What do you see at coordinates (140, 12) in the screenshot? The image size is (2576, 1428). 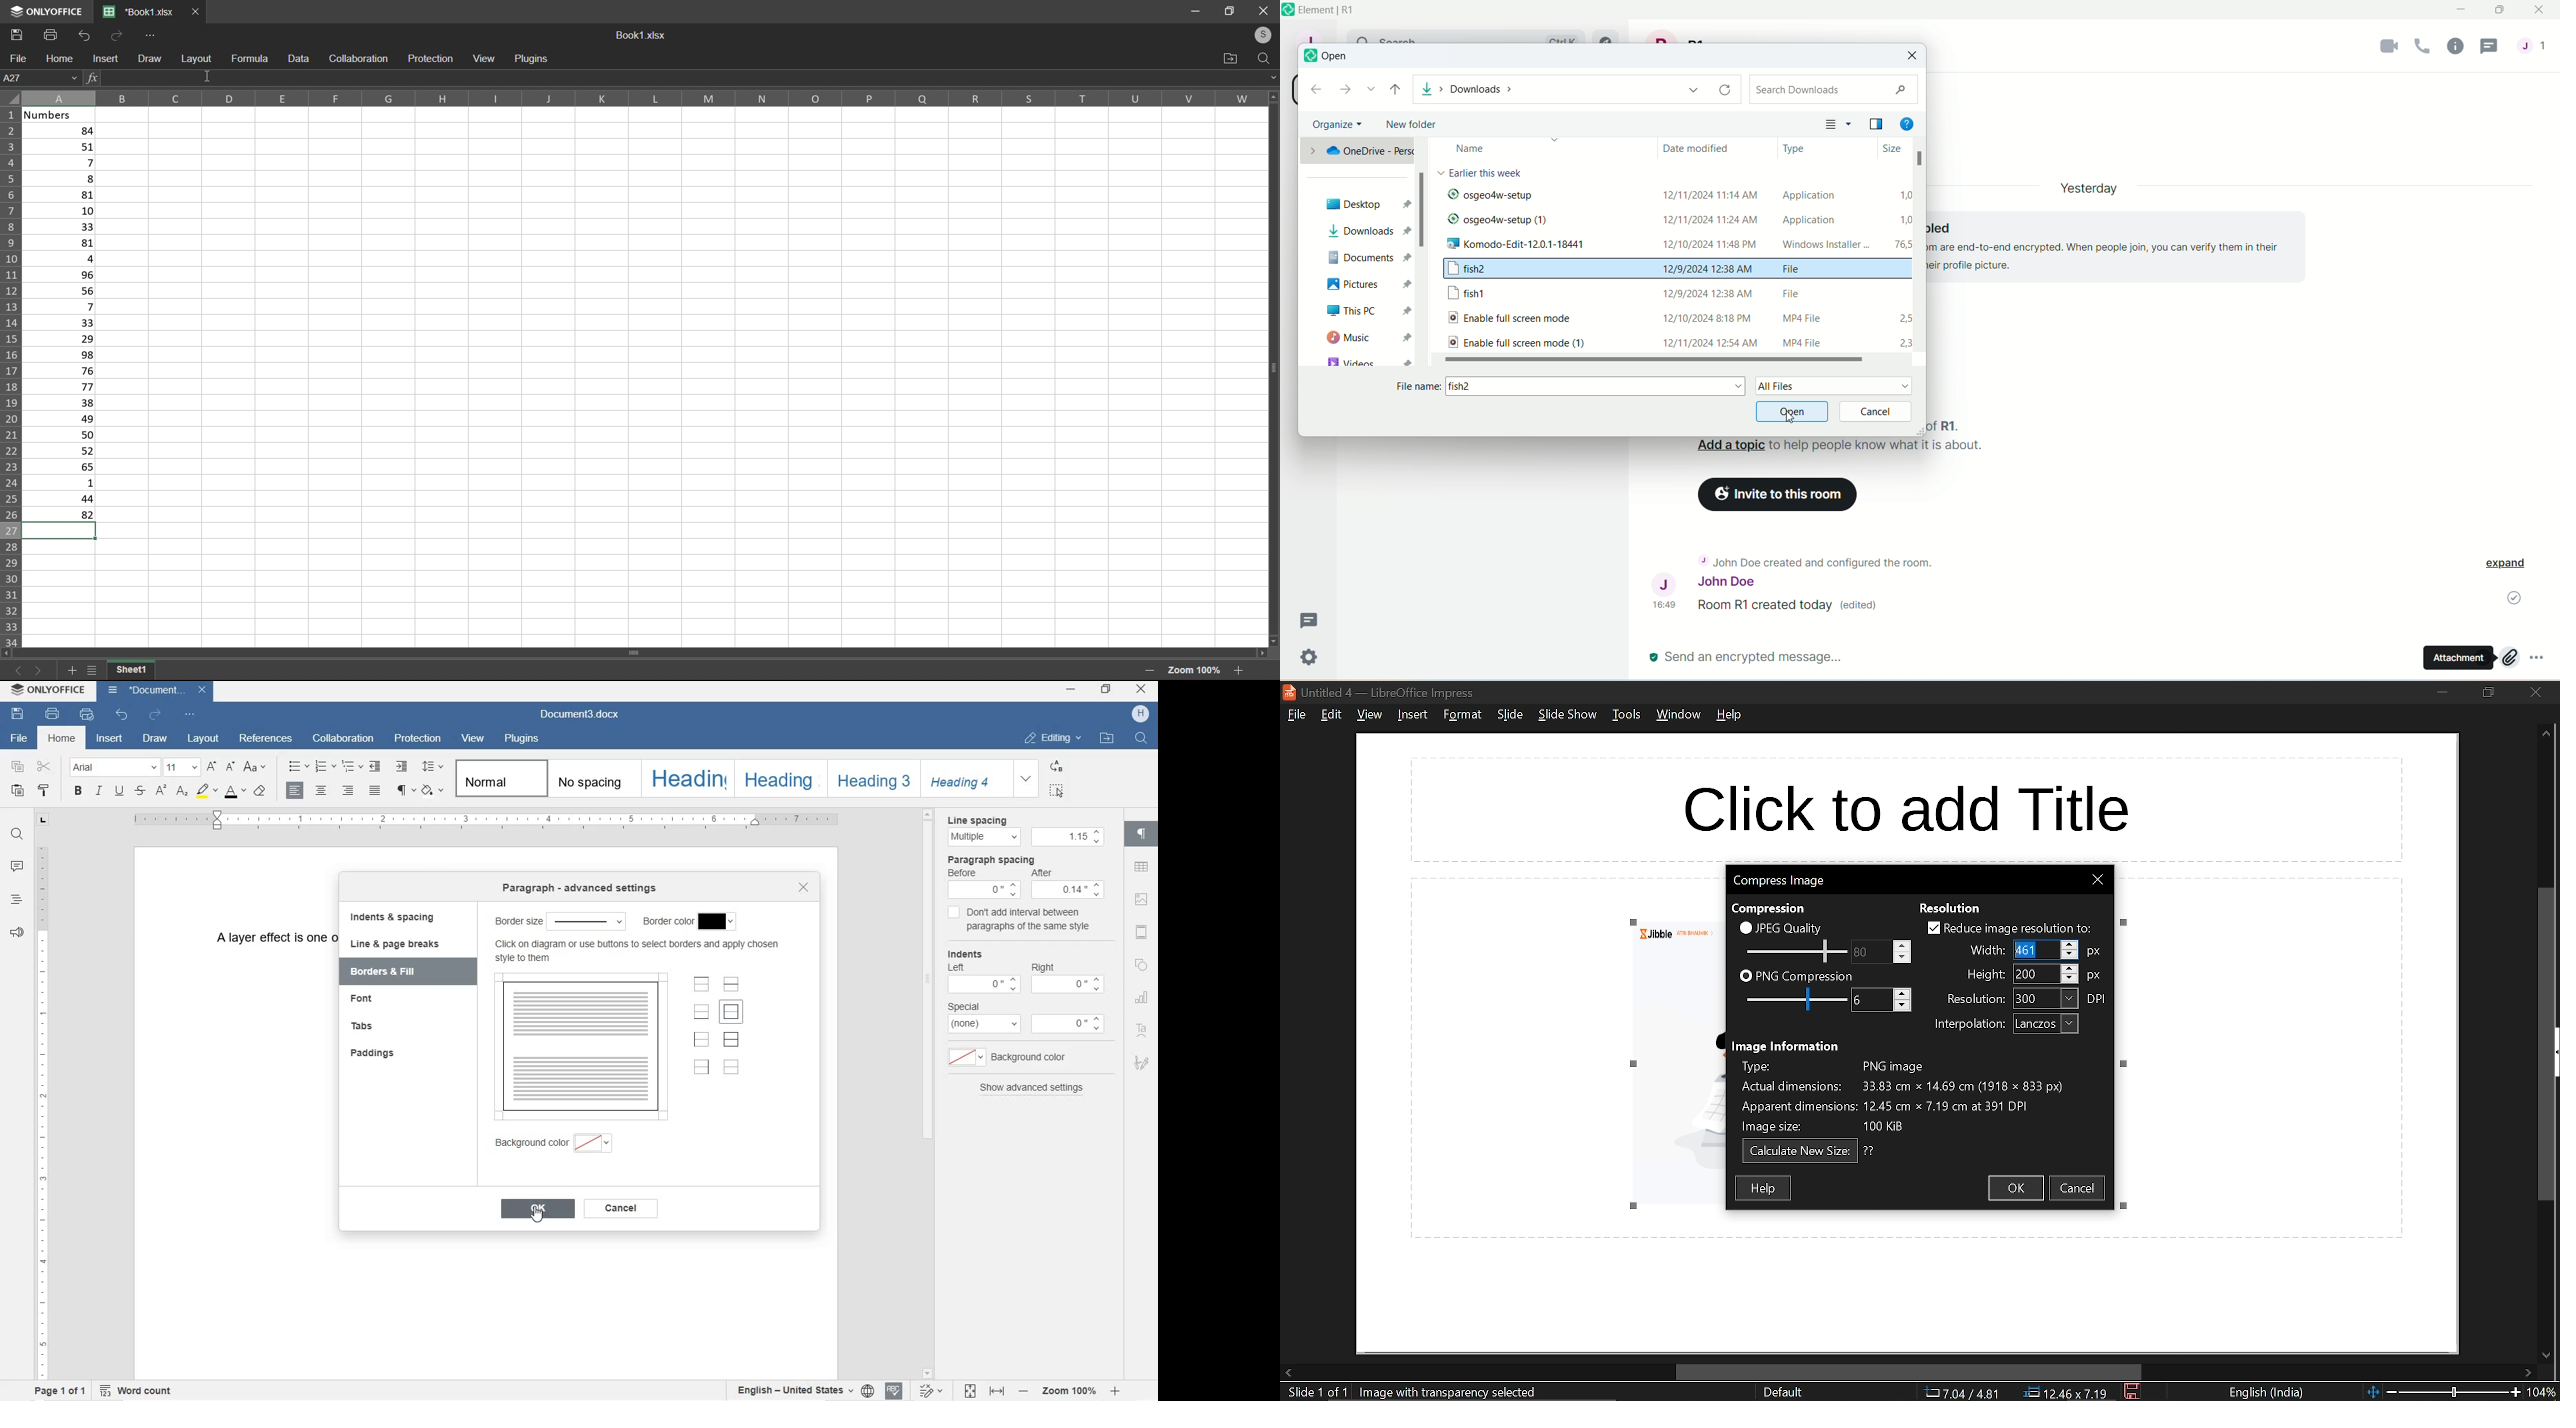 I see `*Book1.xlsx` at bounding box center [140, 12].